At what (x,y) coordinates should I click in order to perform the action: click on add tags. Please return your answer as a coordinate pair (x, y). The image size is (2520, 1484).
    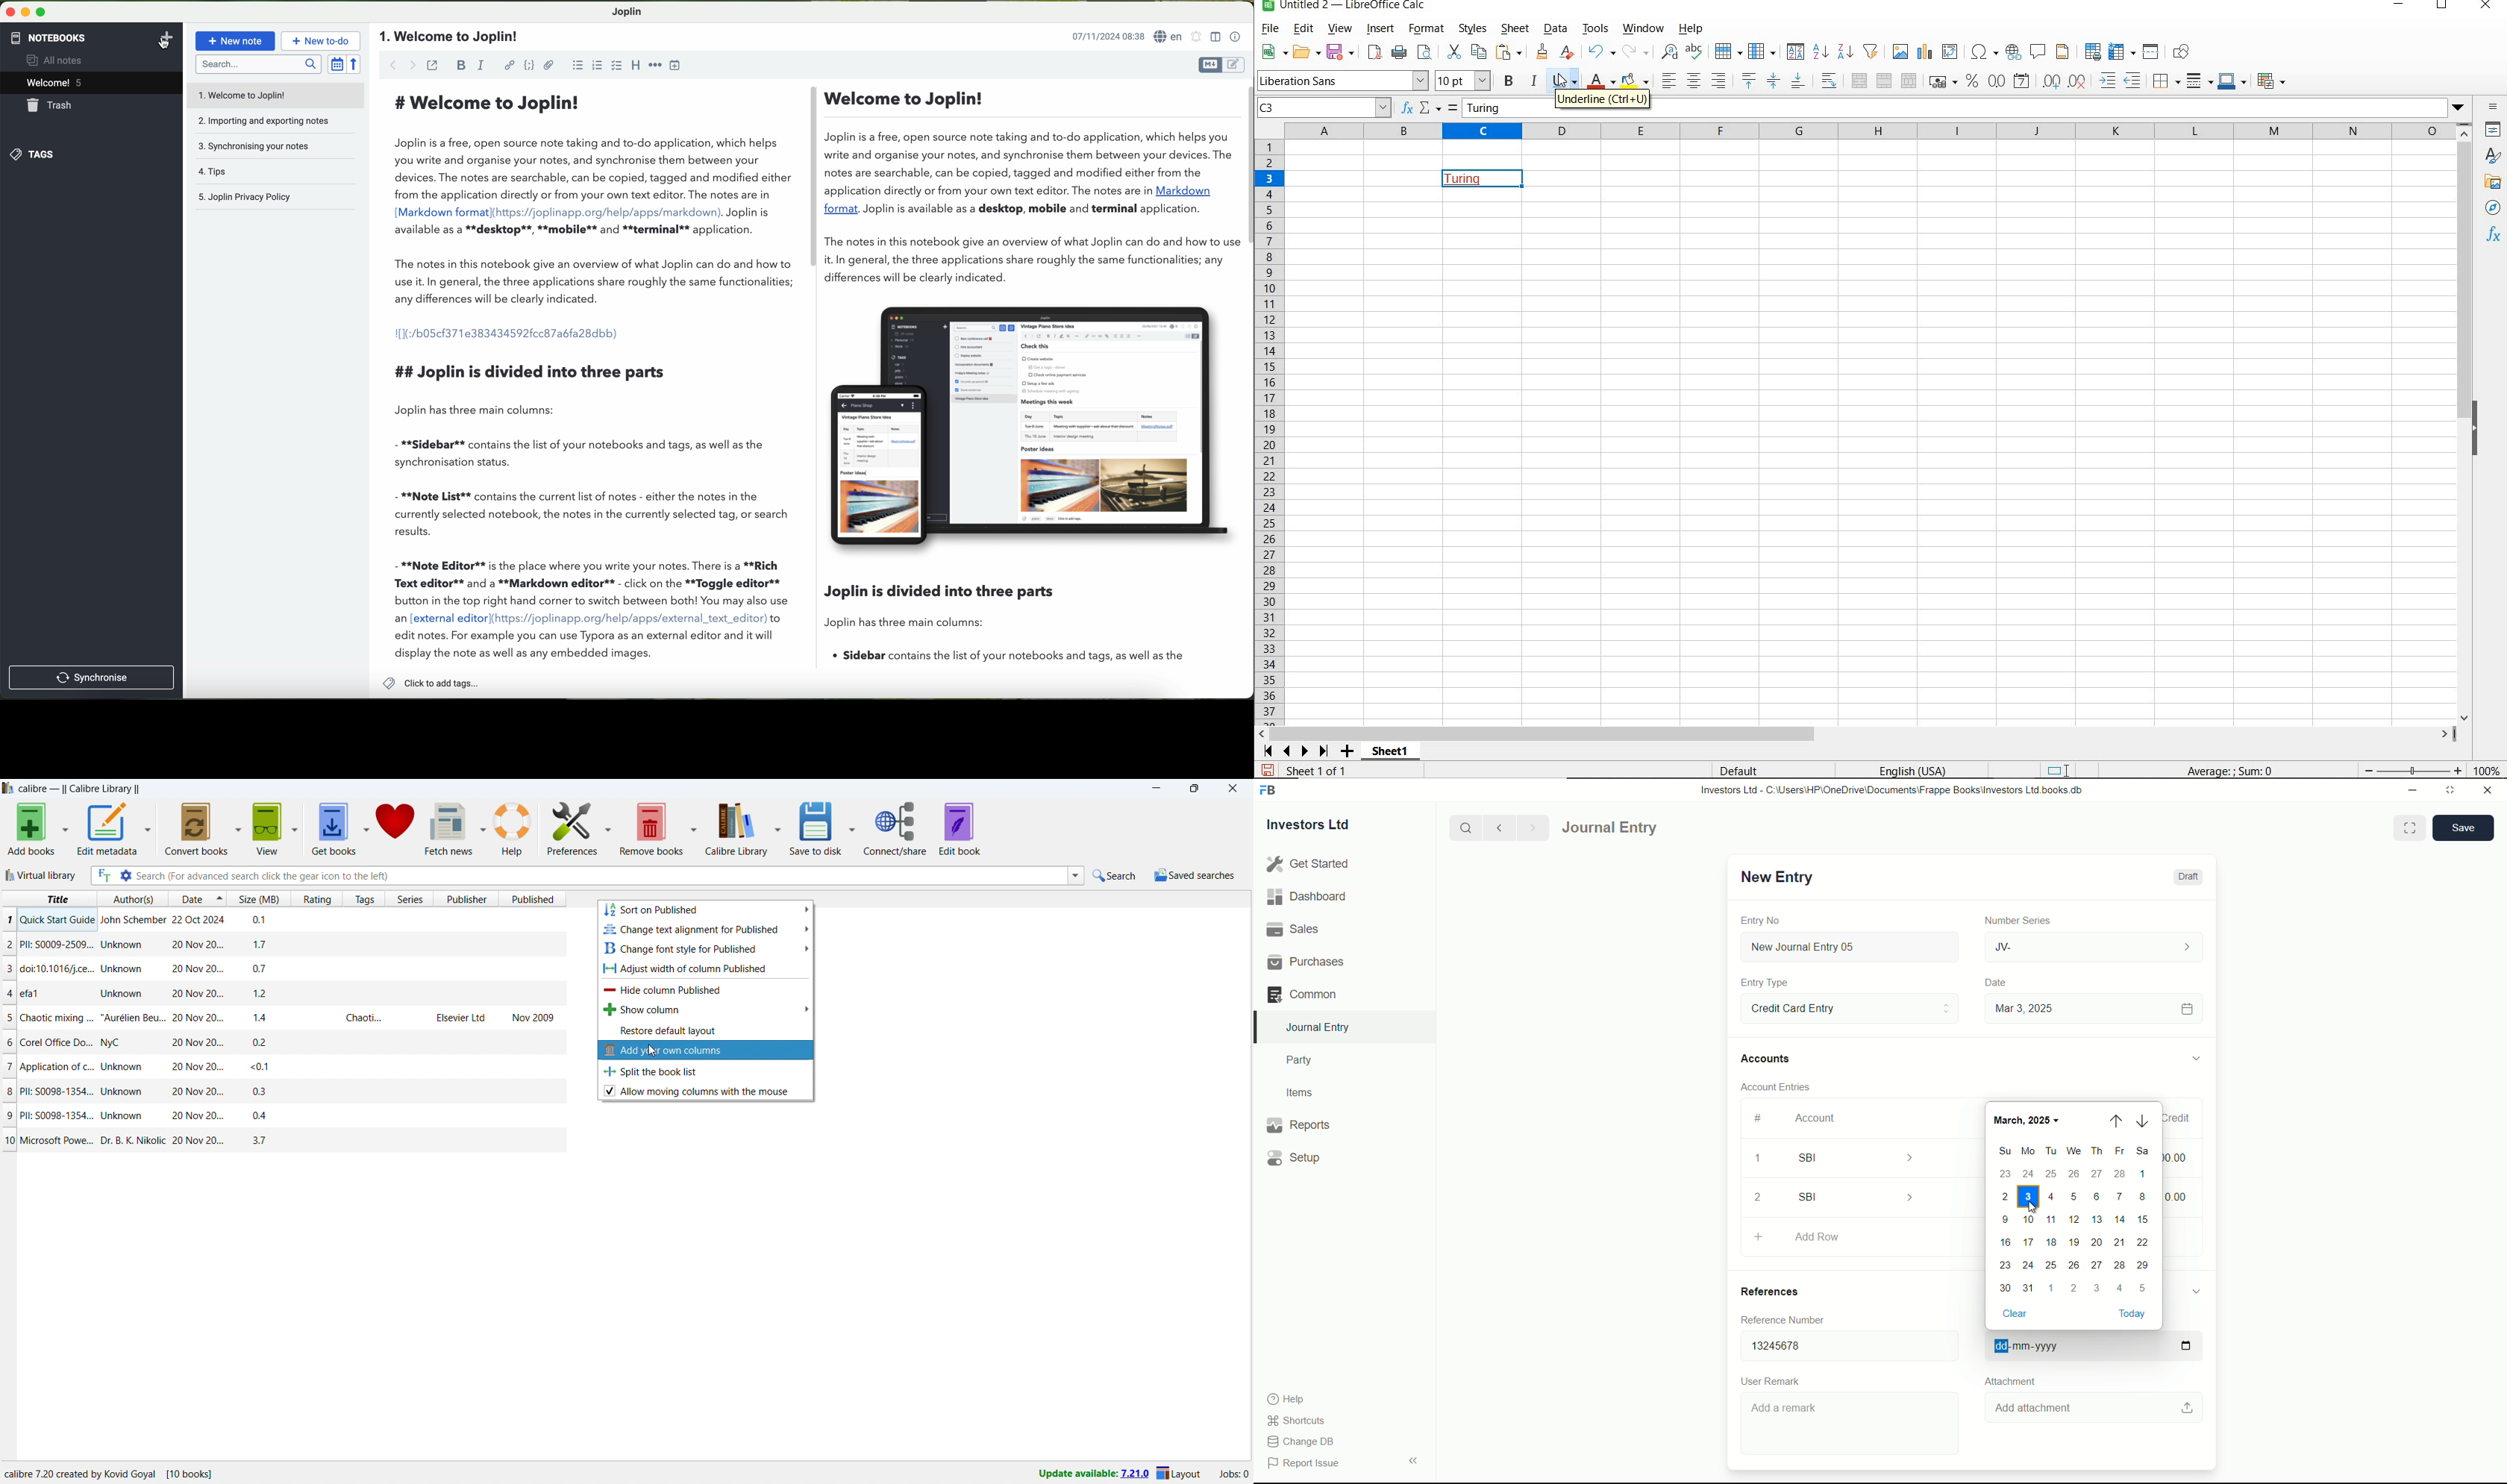
    Looking at the image, I should click on (430, 684).